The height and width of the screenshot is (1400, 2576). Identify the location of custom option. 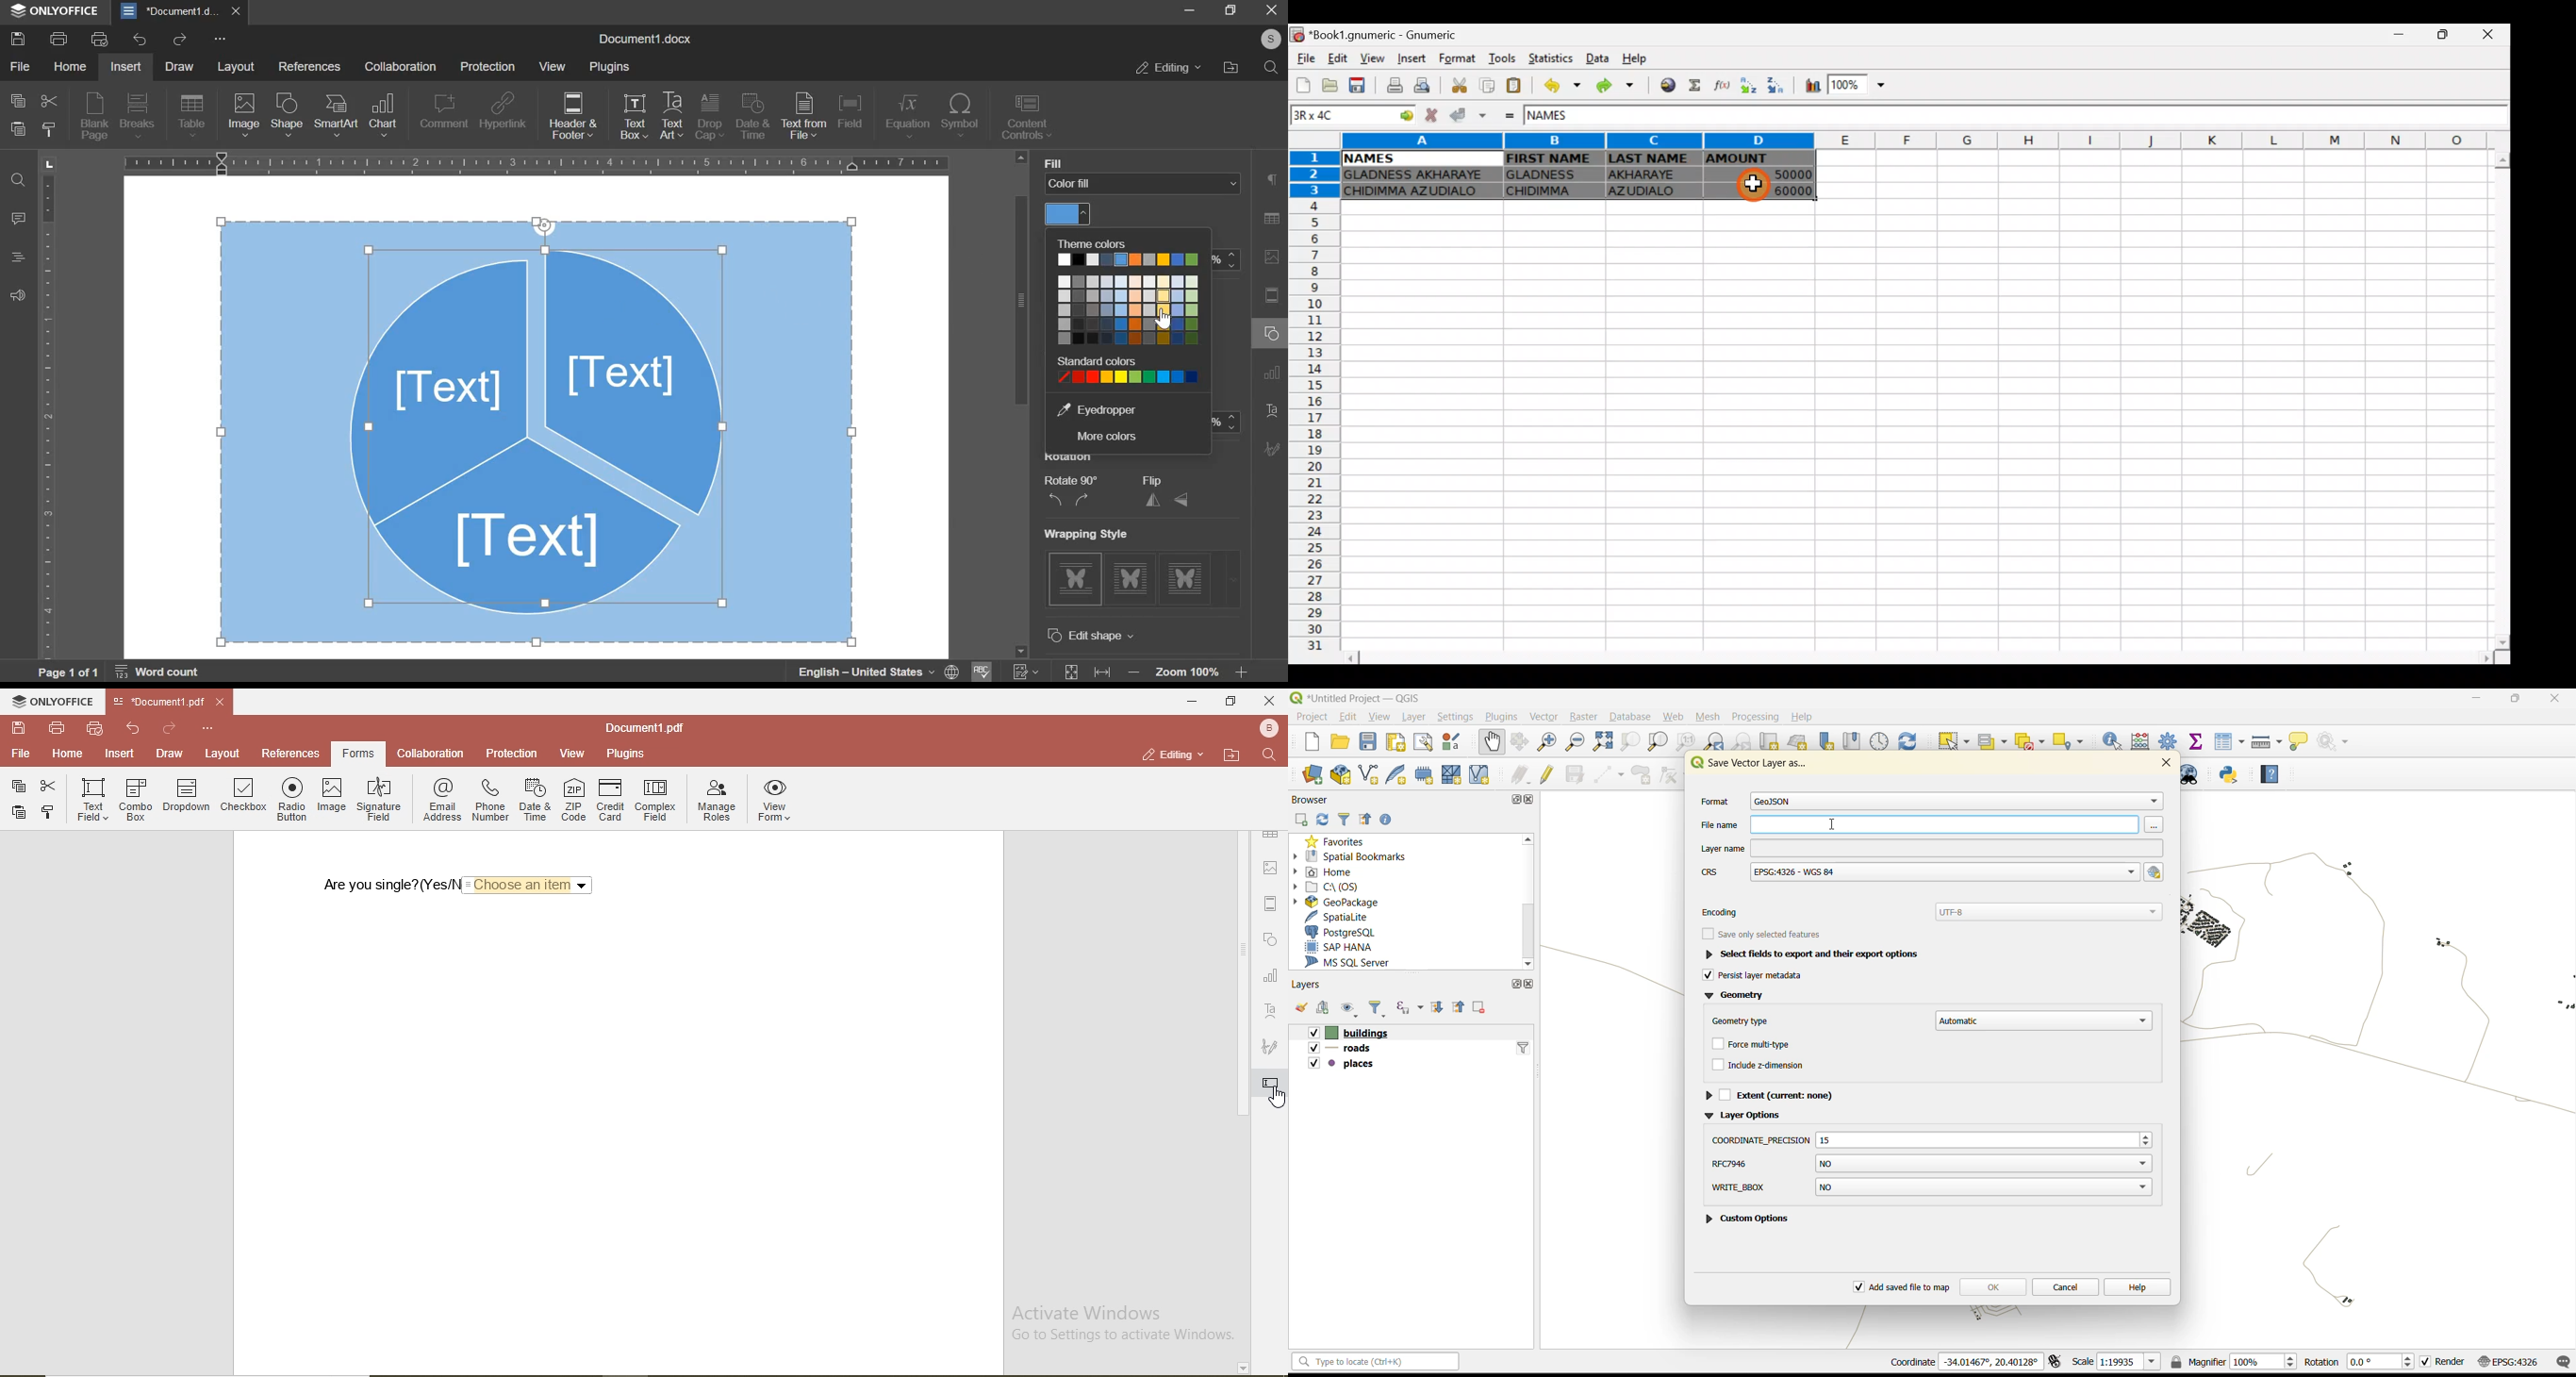
(1754, 1221).